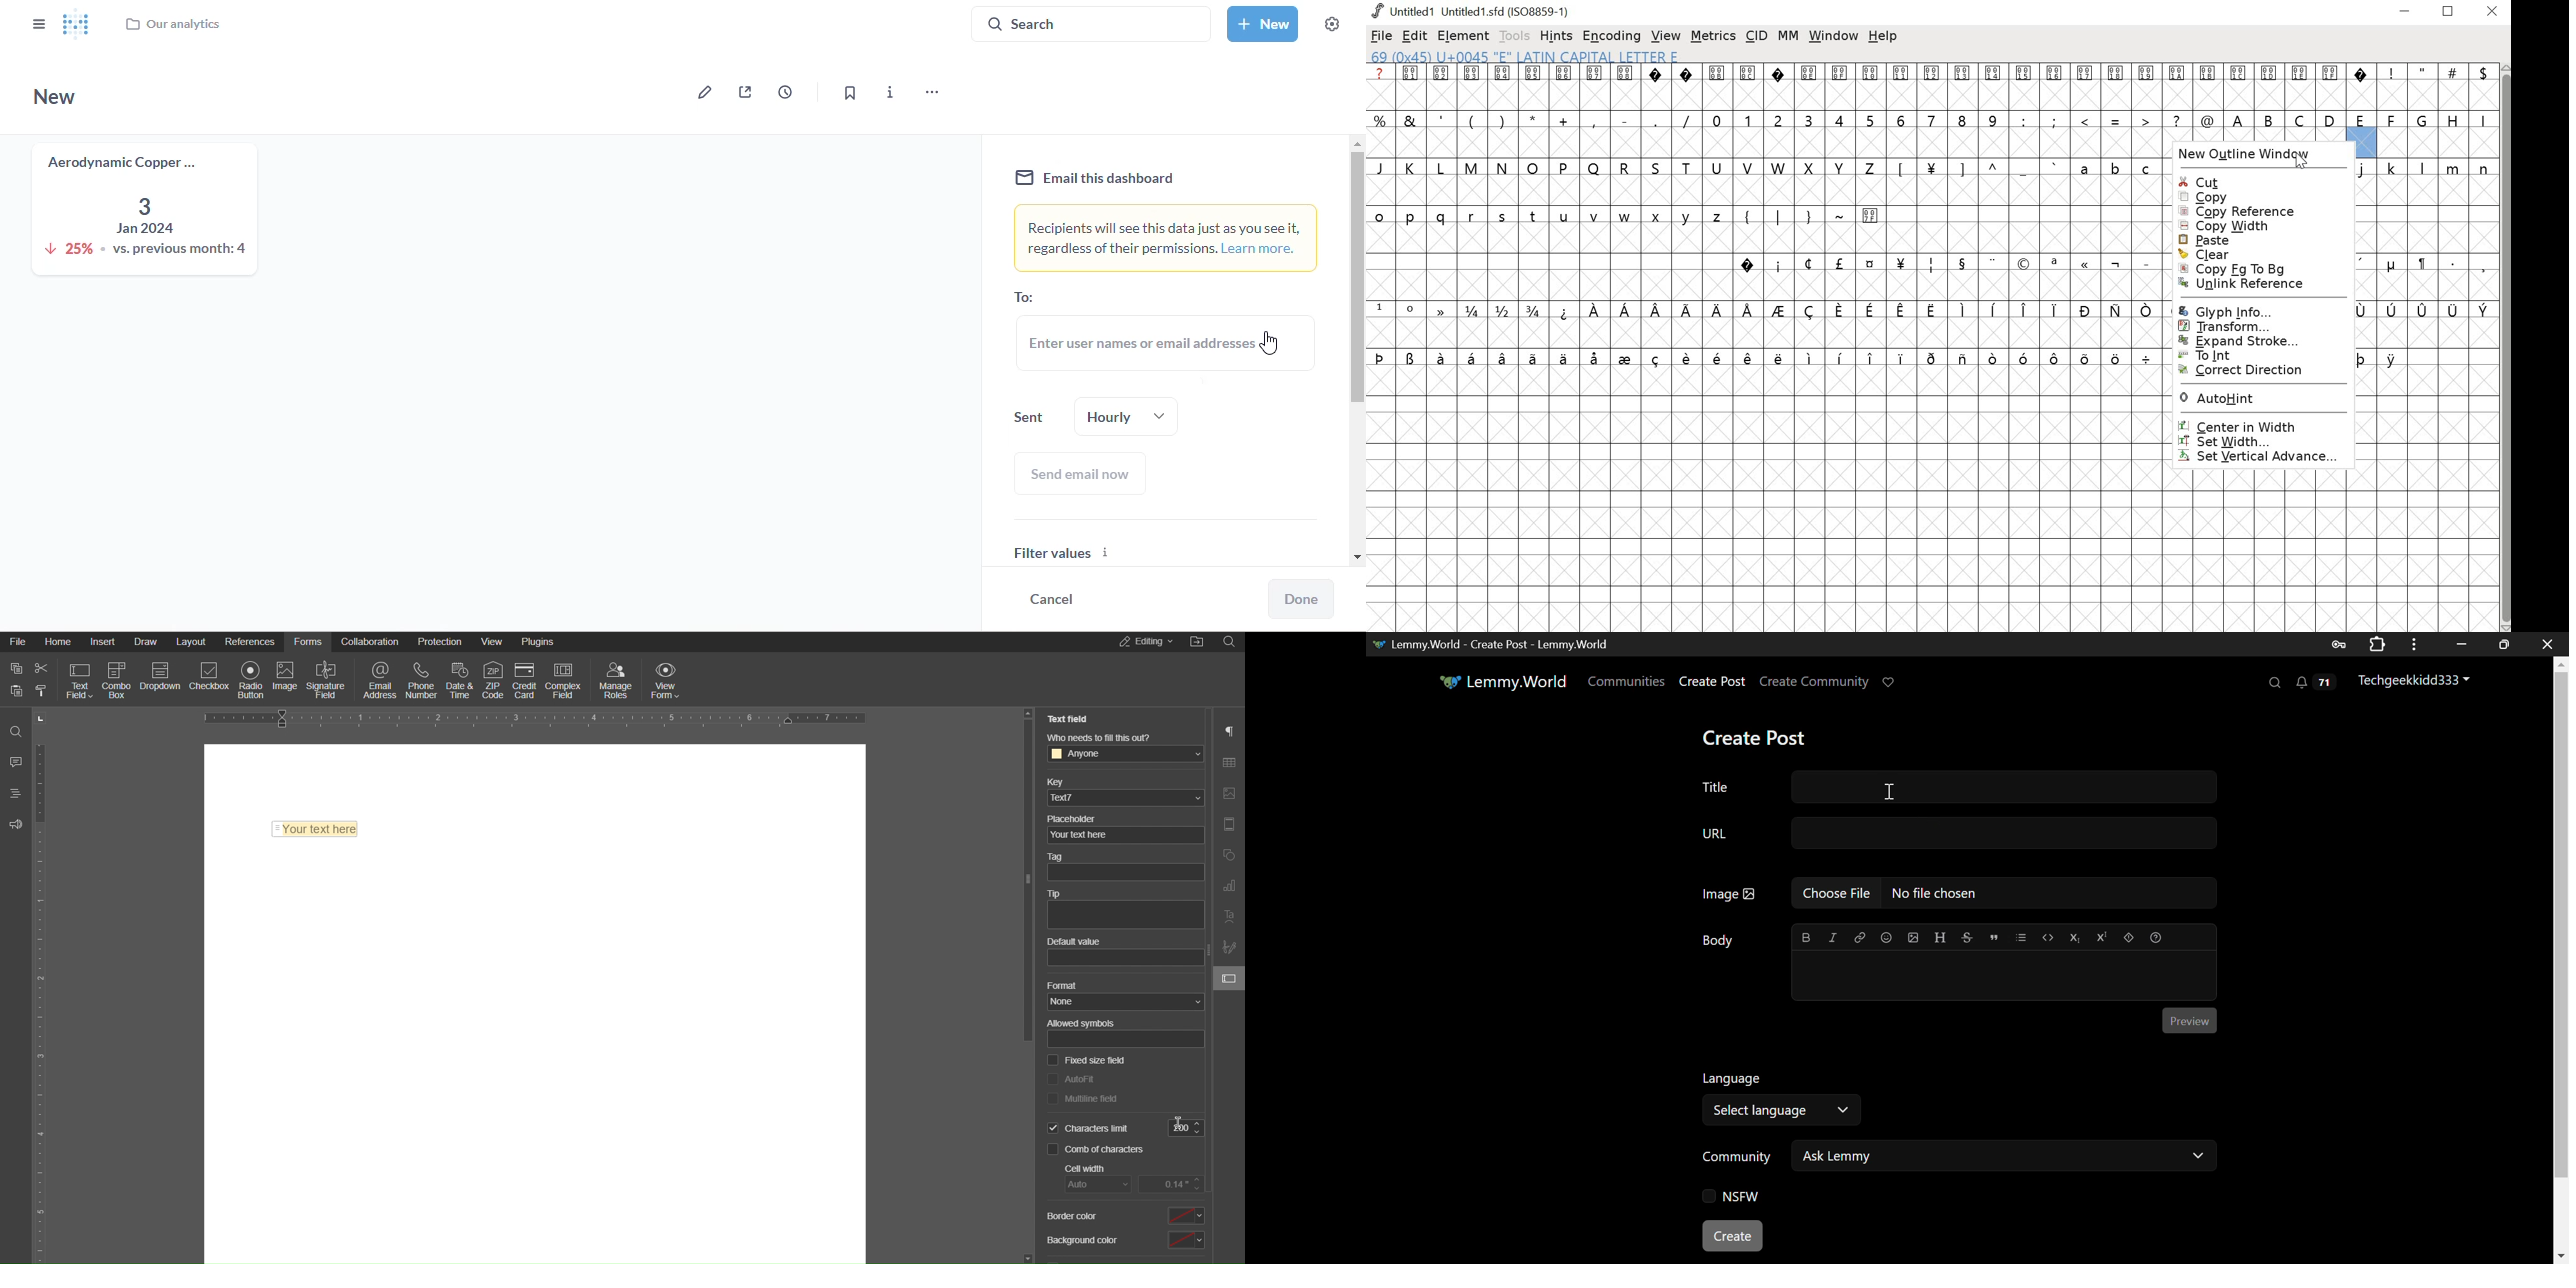  Describe the element at coordinates (1188, 1127) in the screenshot. I see `200` at that location.